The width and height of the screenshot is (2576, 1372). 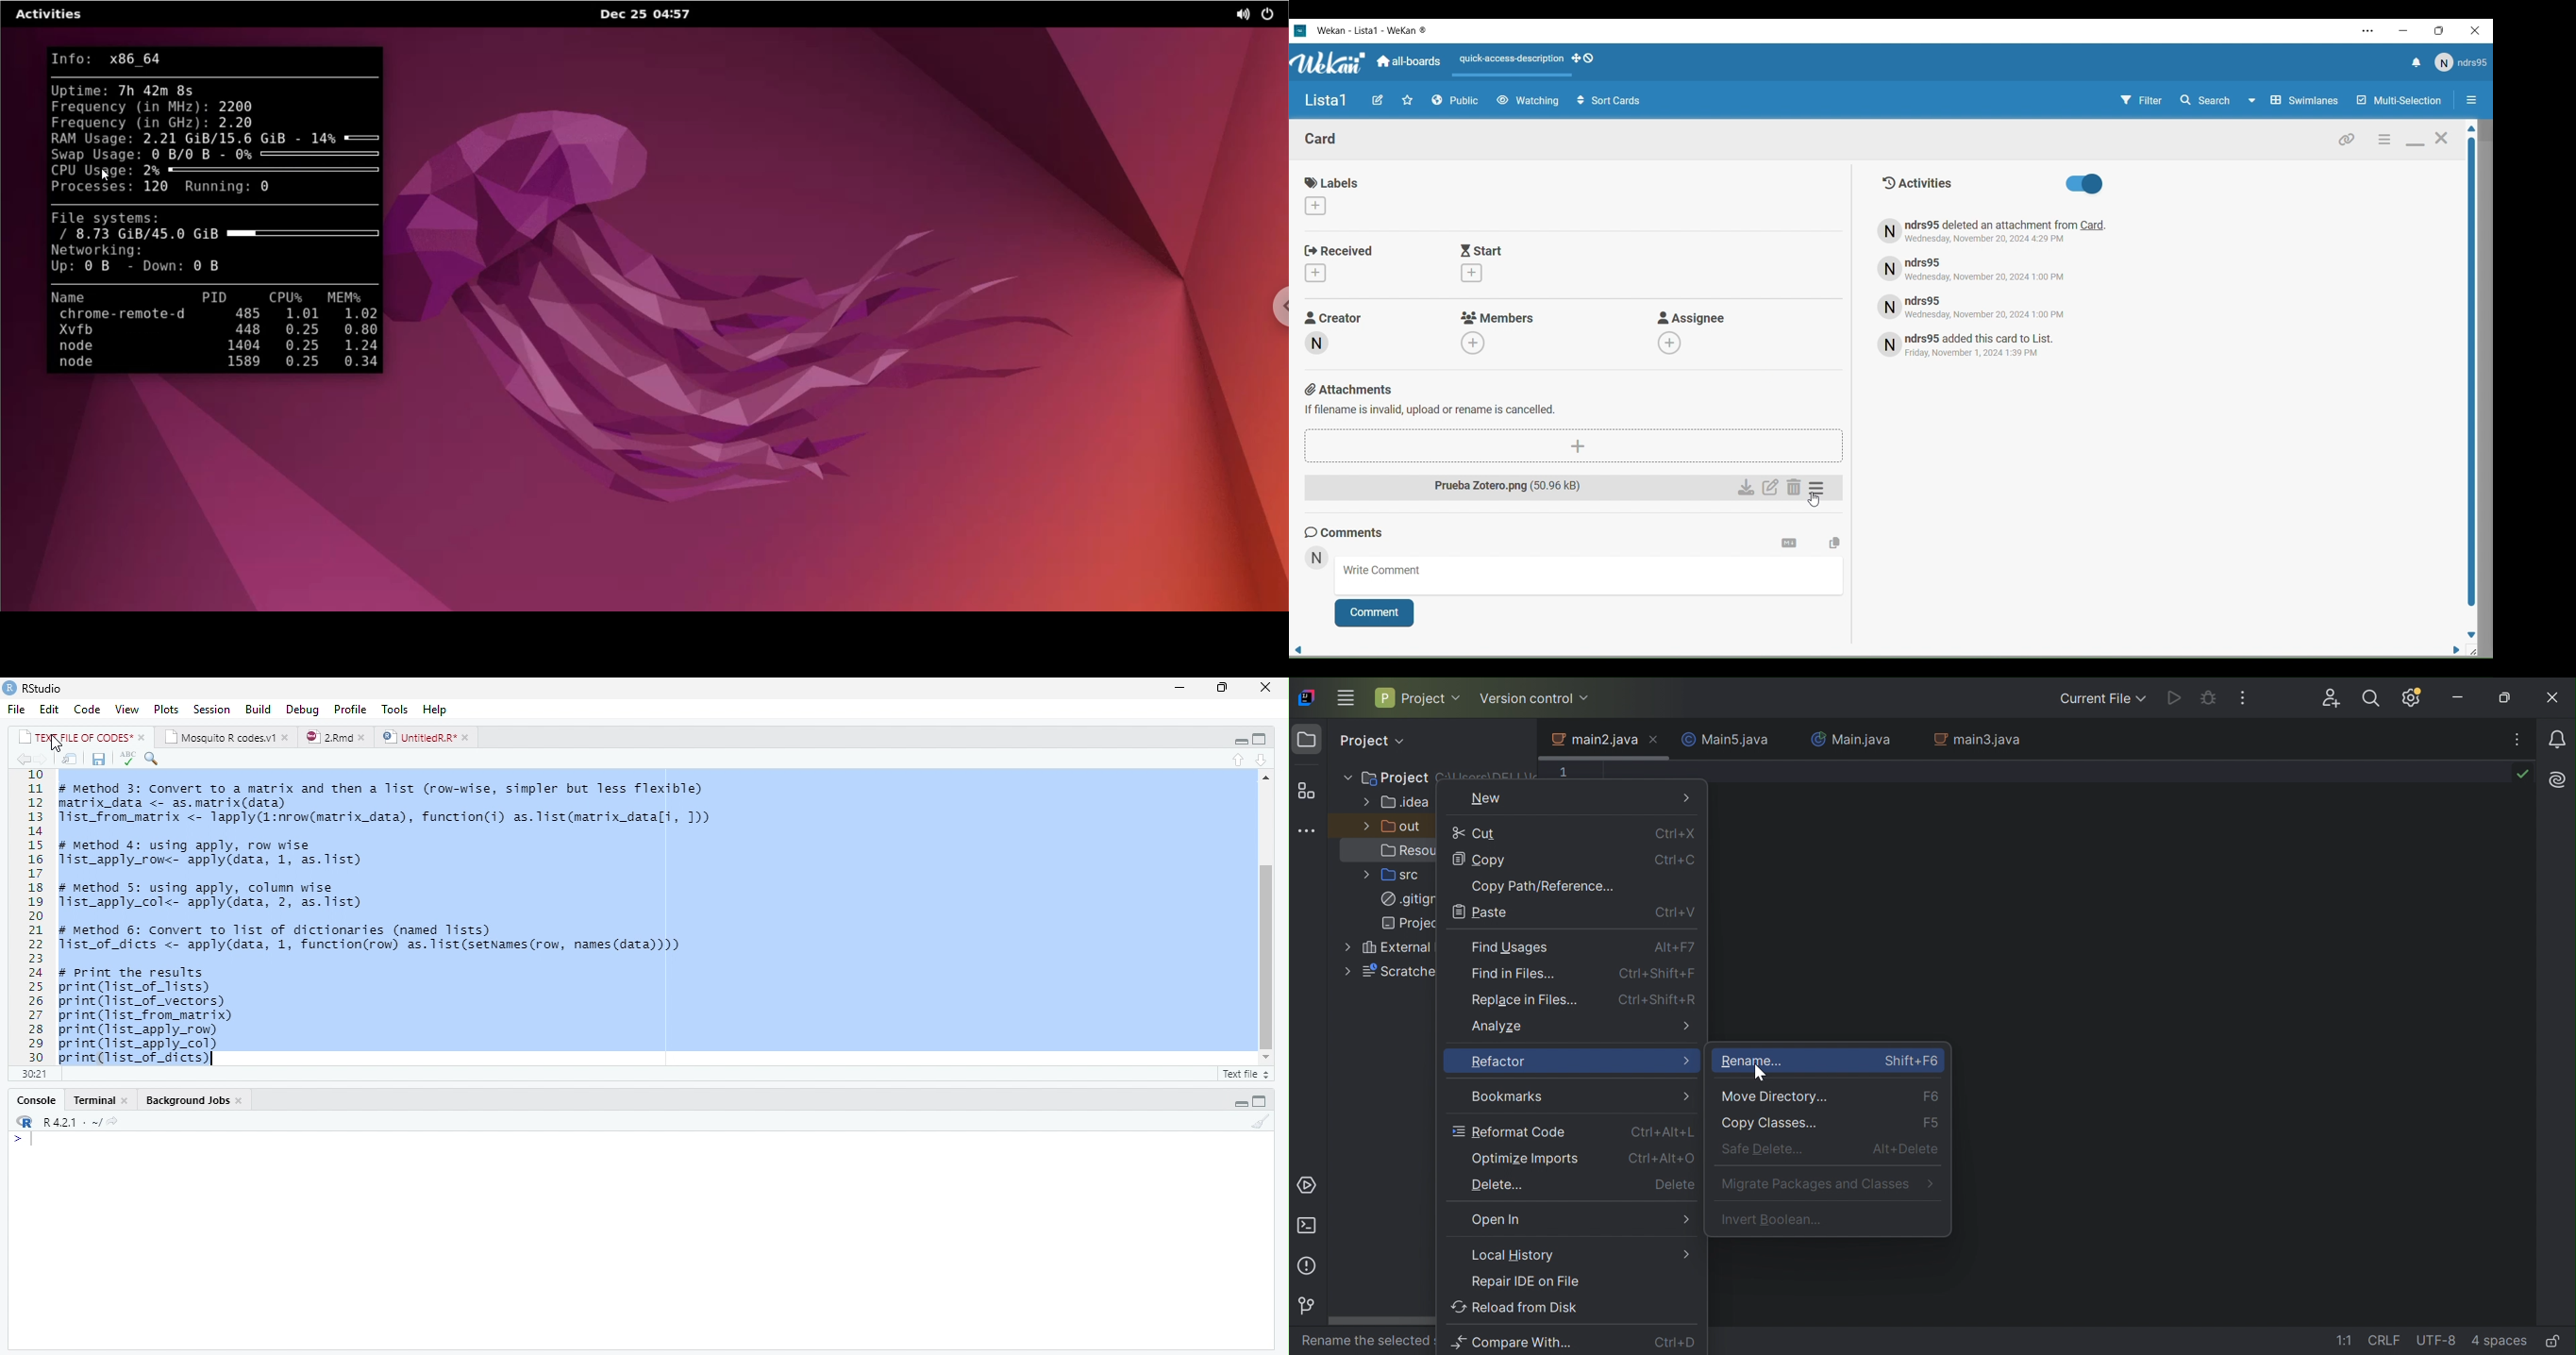 I want to click on Open in new window, so click(x=70, y=759).